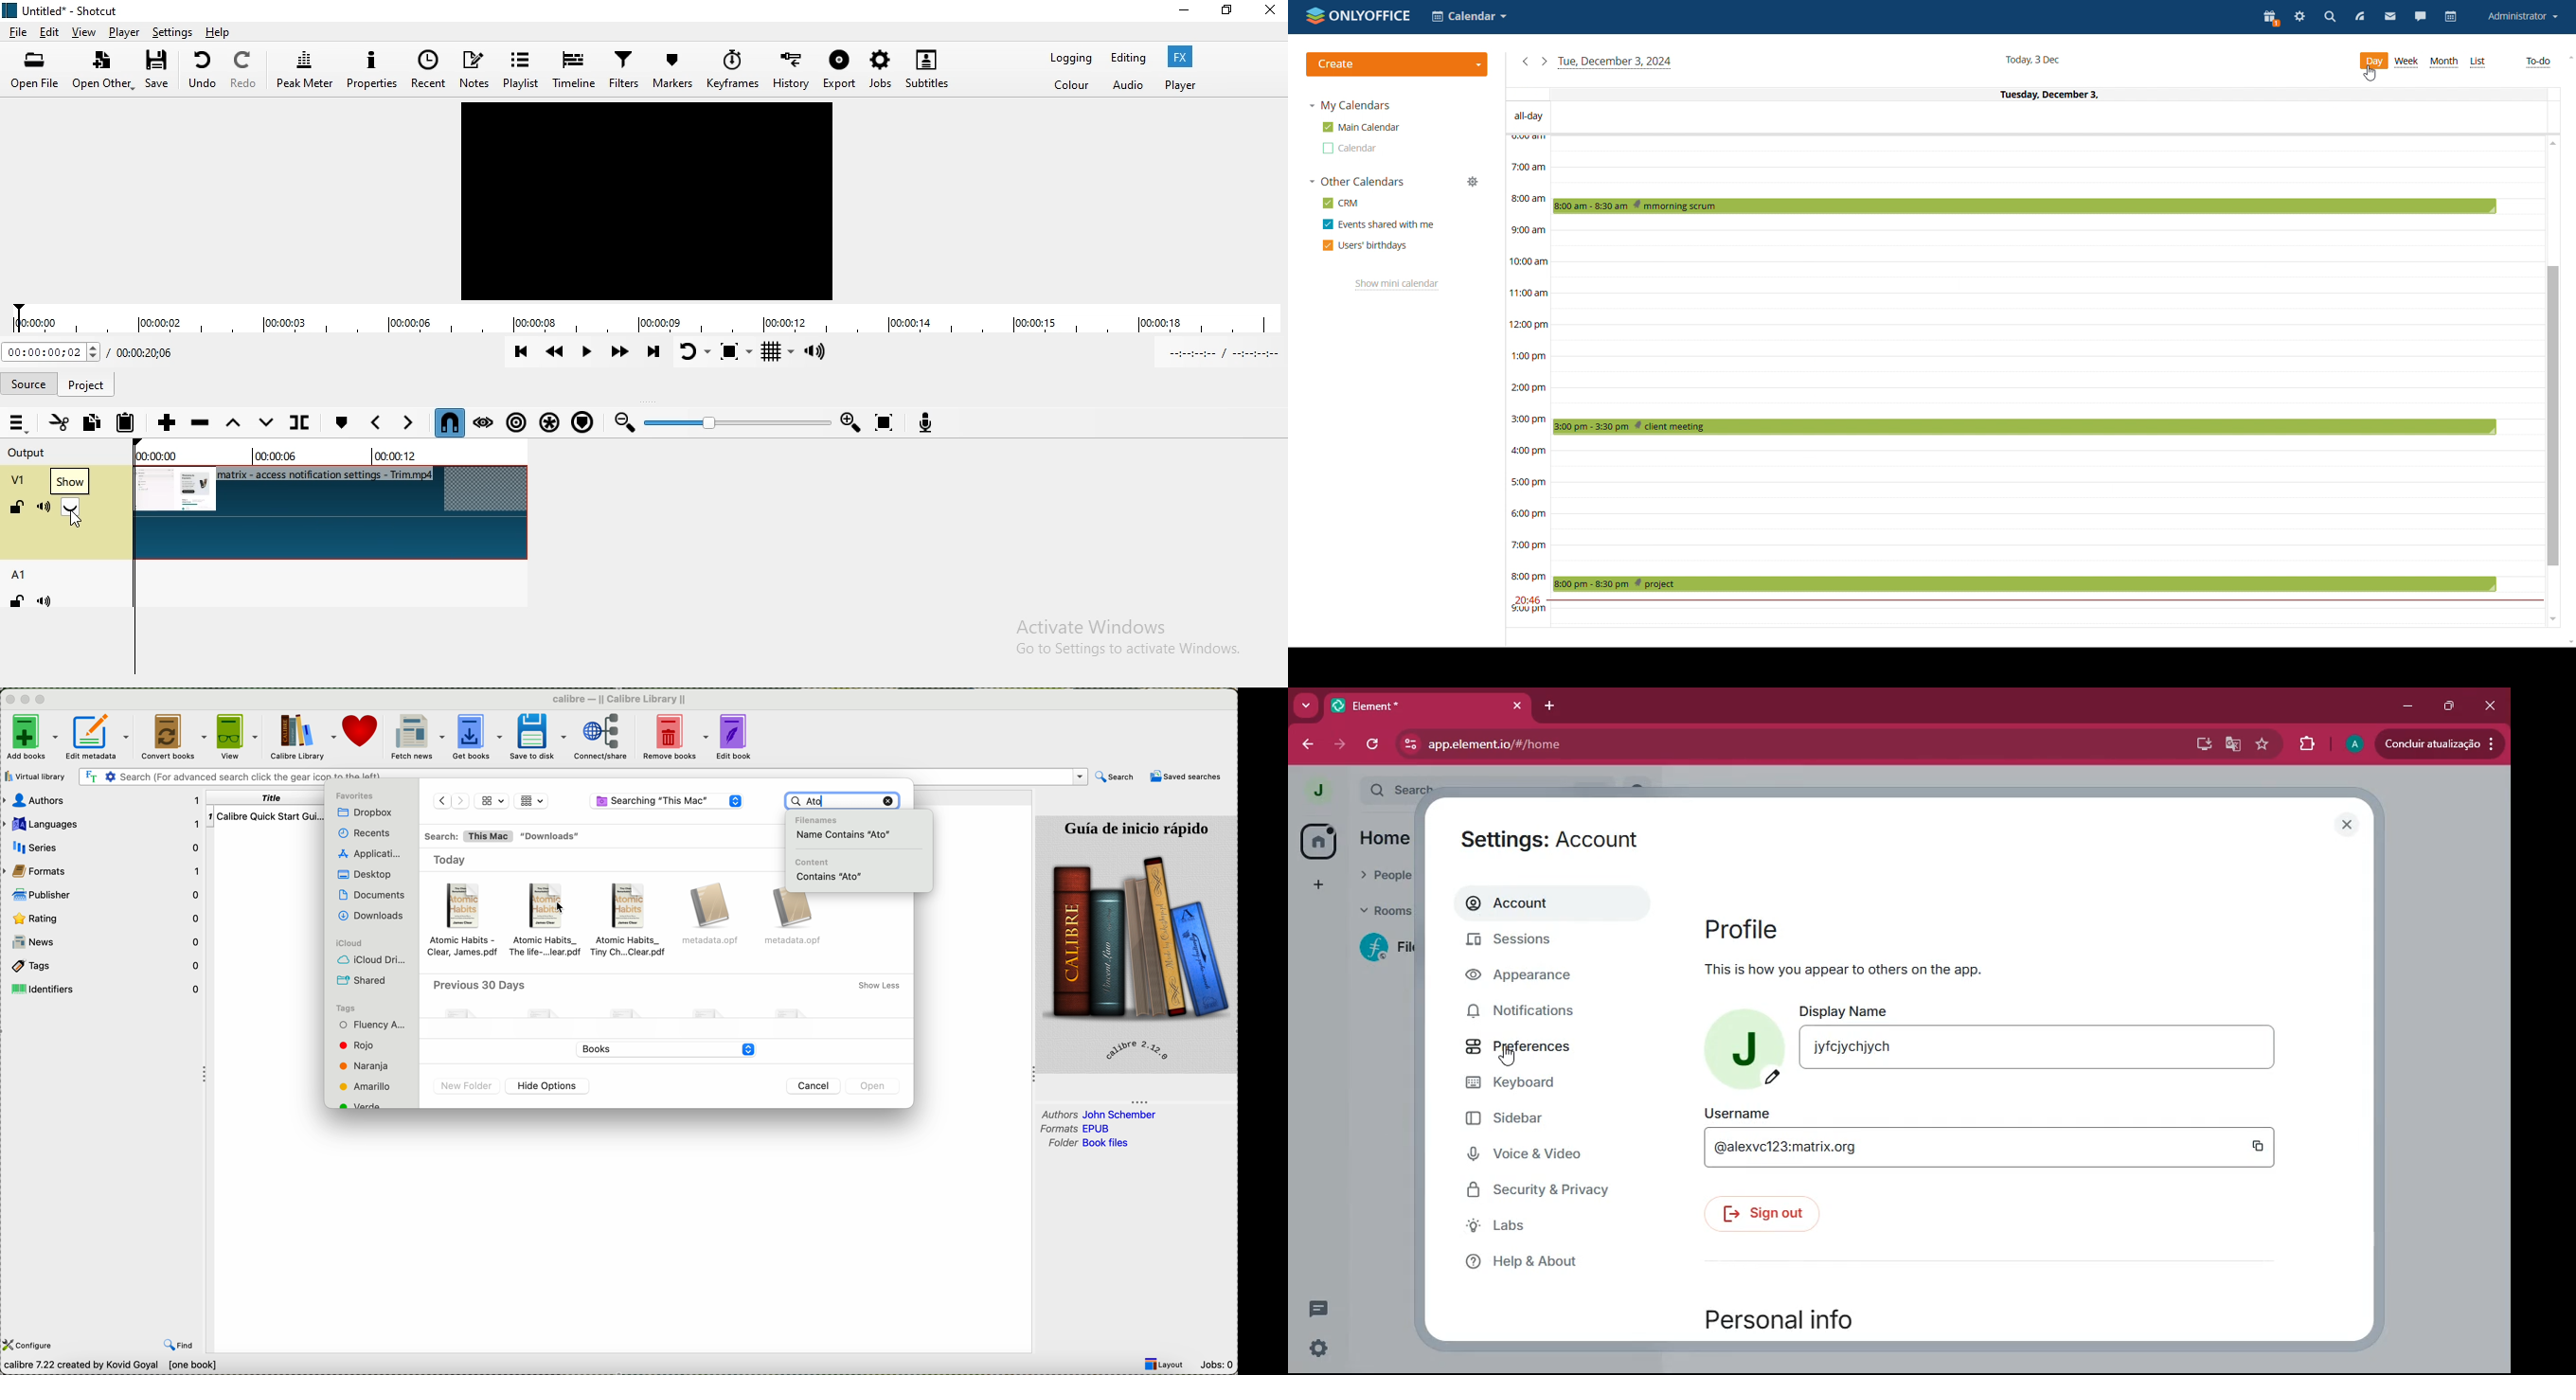 The height and width of the screenshot is (1400, 2576). I want to click on V1, so click(18, 479).